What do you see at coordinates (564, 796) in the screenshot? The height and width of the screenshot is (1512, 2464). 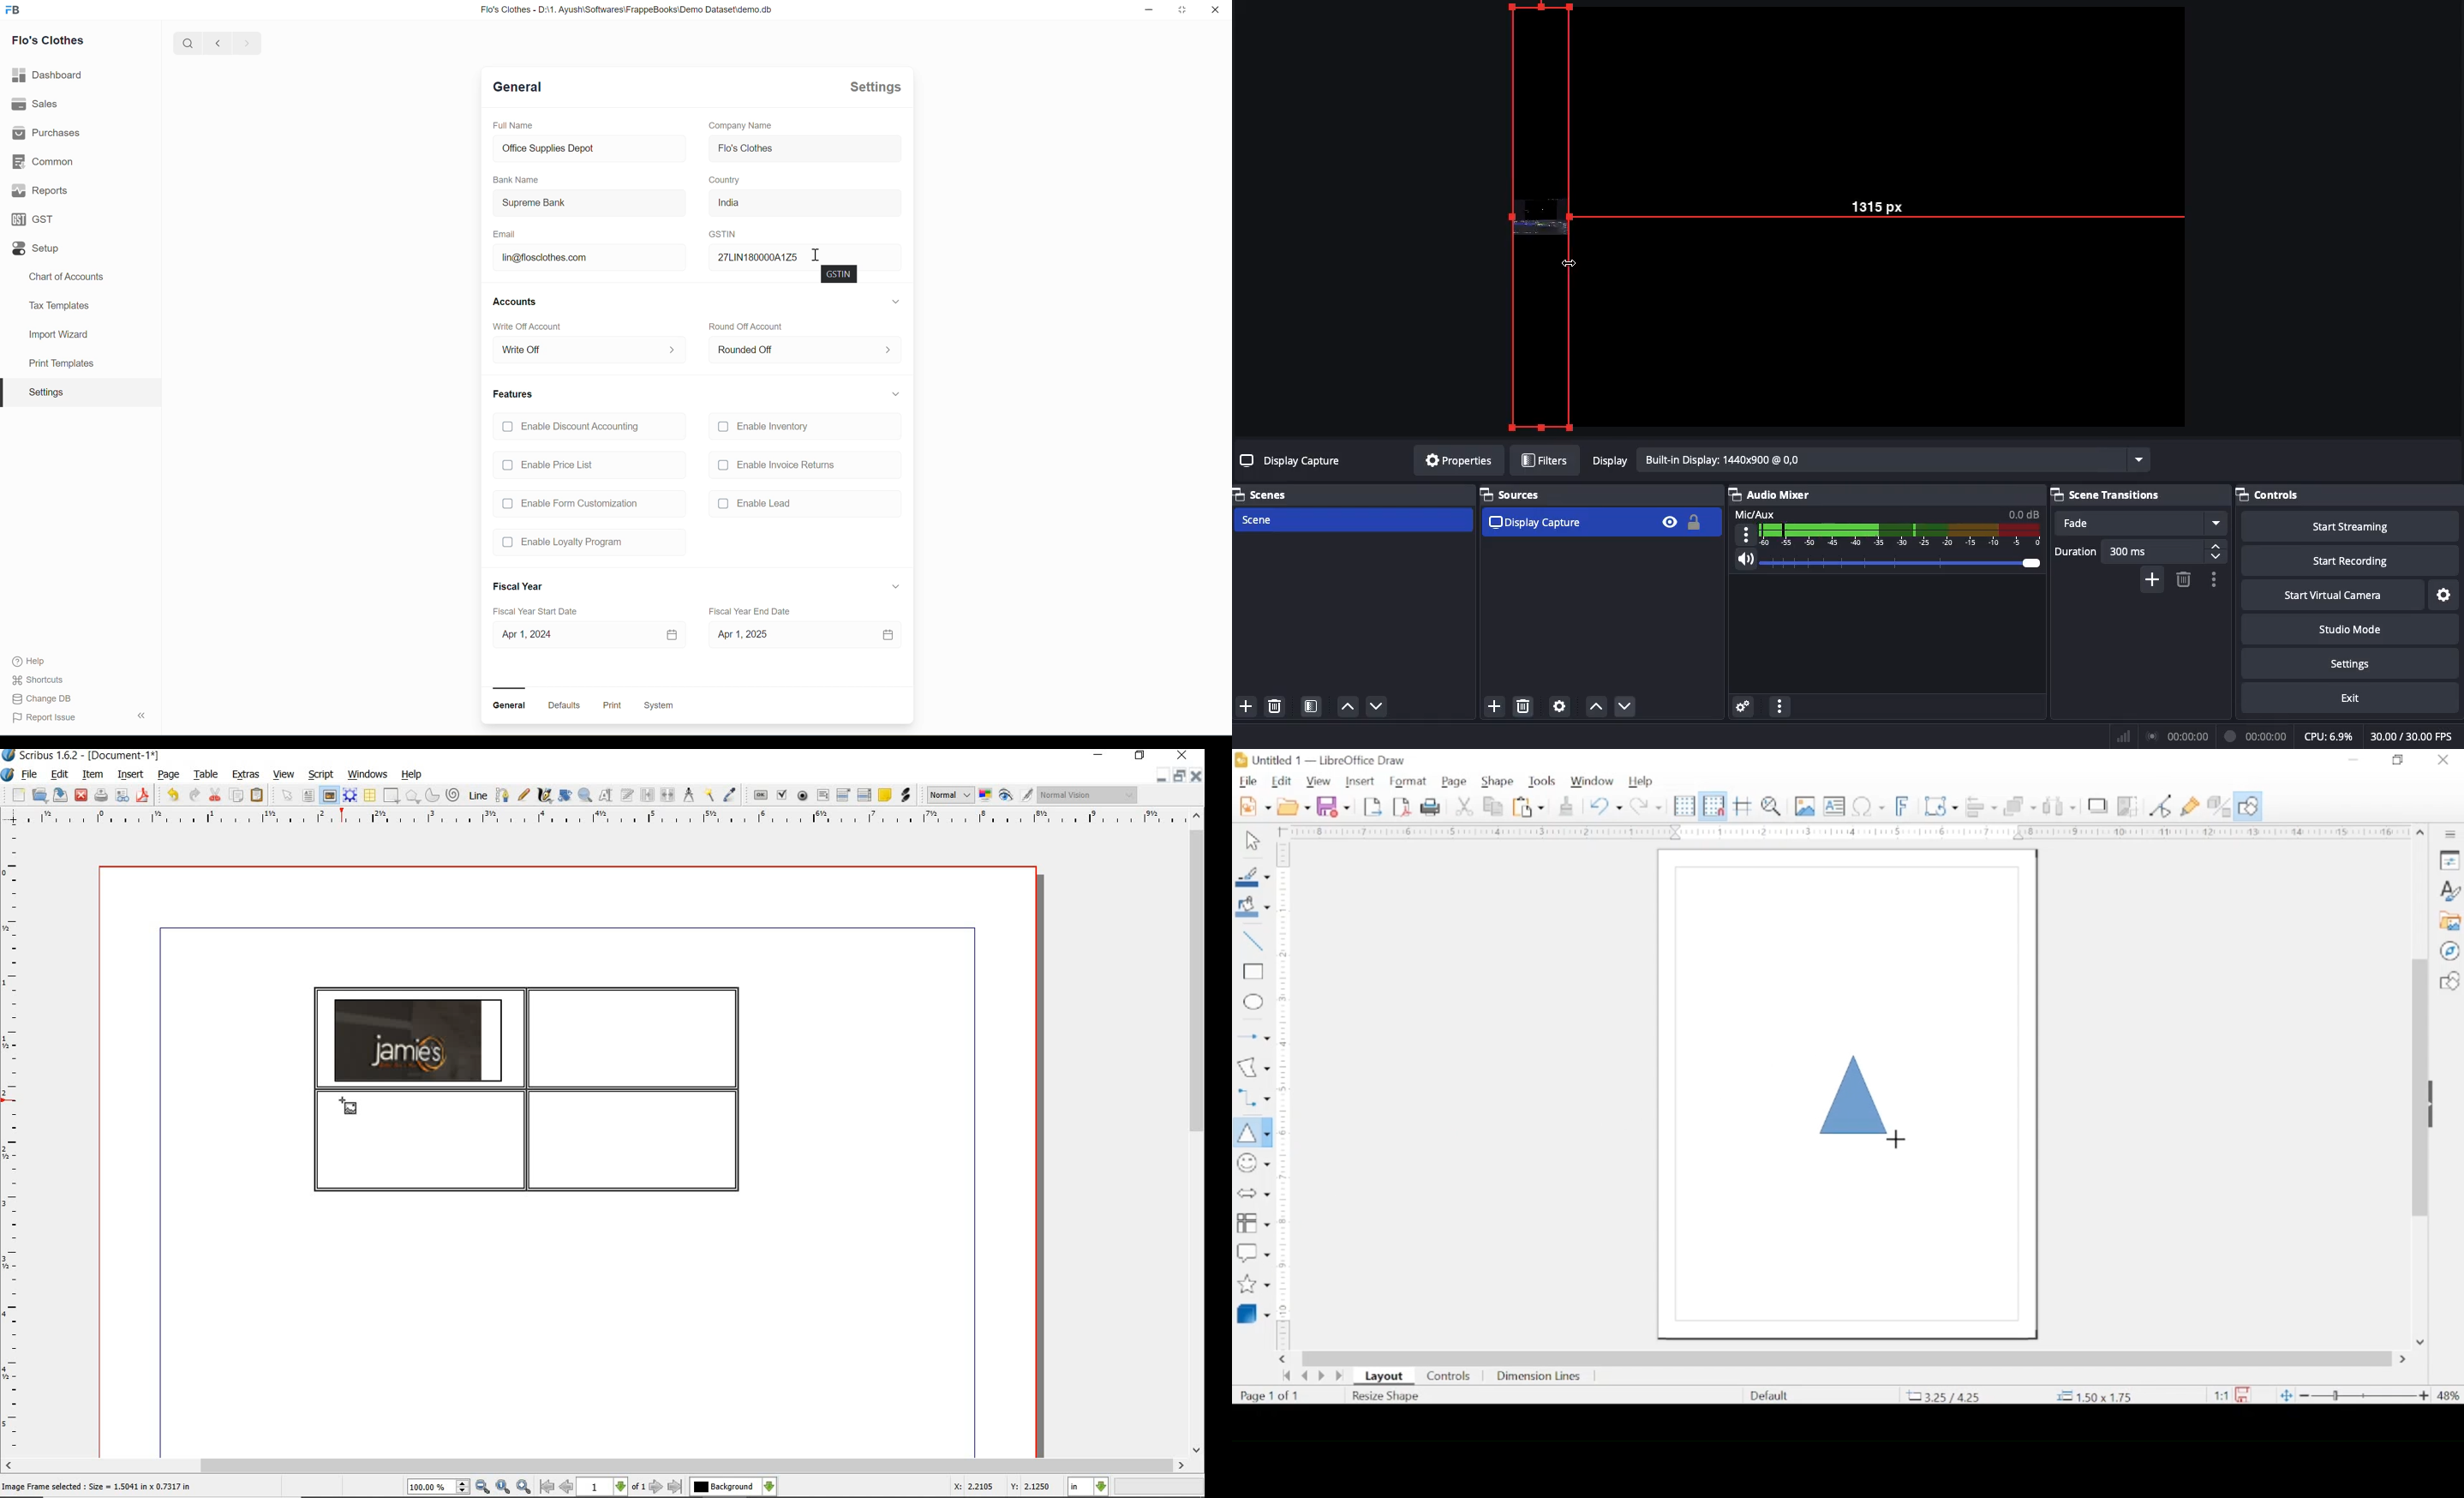 I see `rotate item` at bounding box center [564, 796].